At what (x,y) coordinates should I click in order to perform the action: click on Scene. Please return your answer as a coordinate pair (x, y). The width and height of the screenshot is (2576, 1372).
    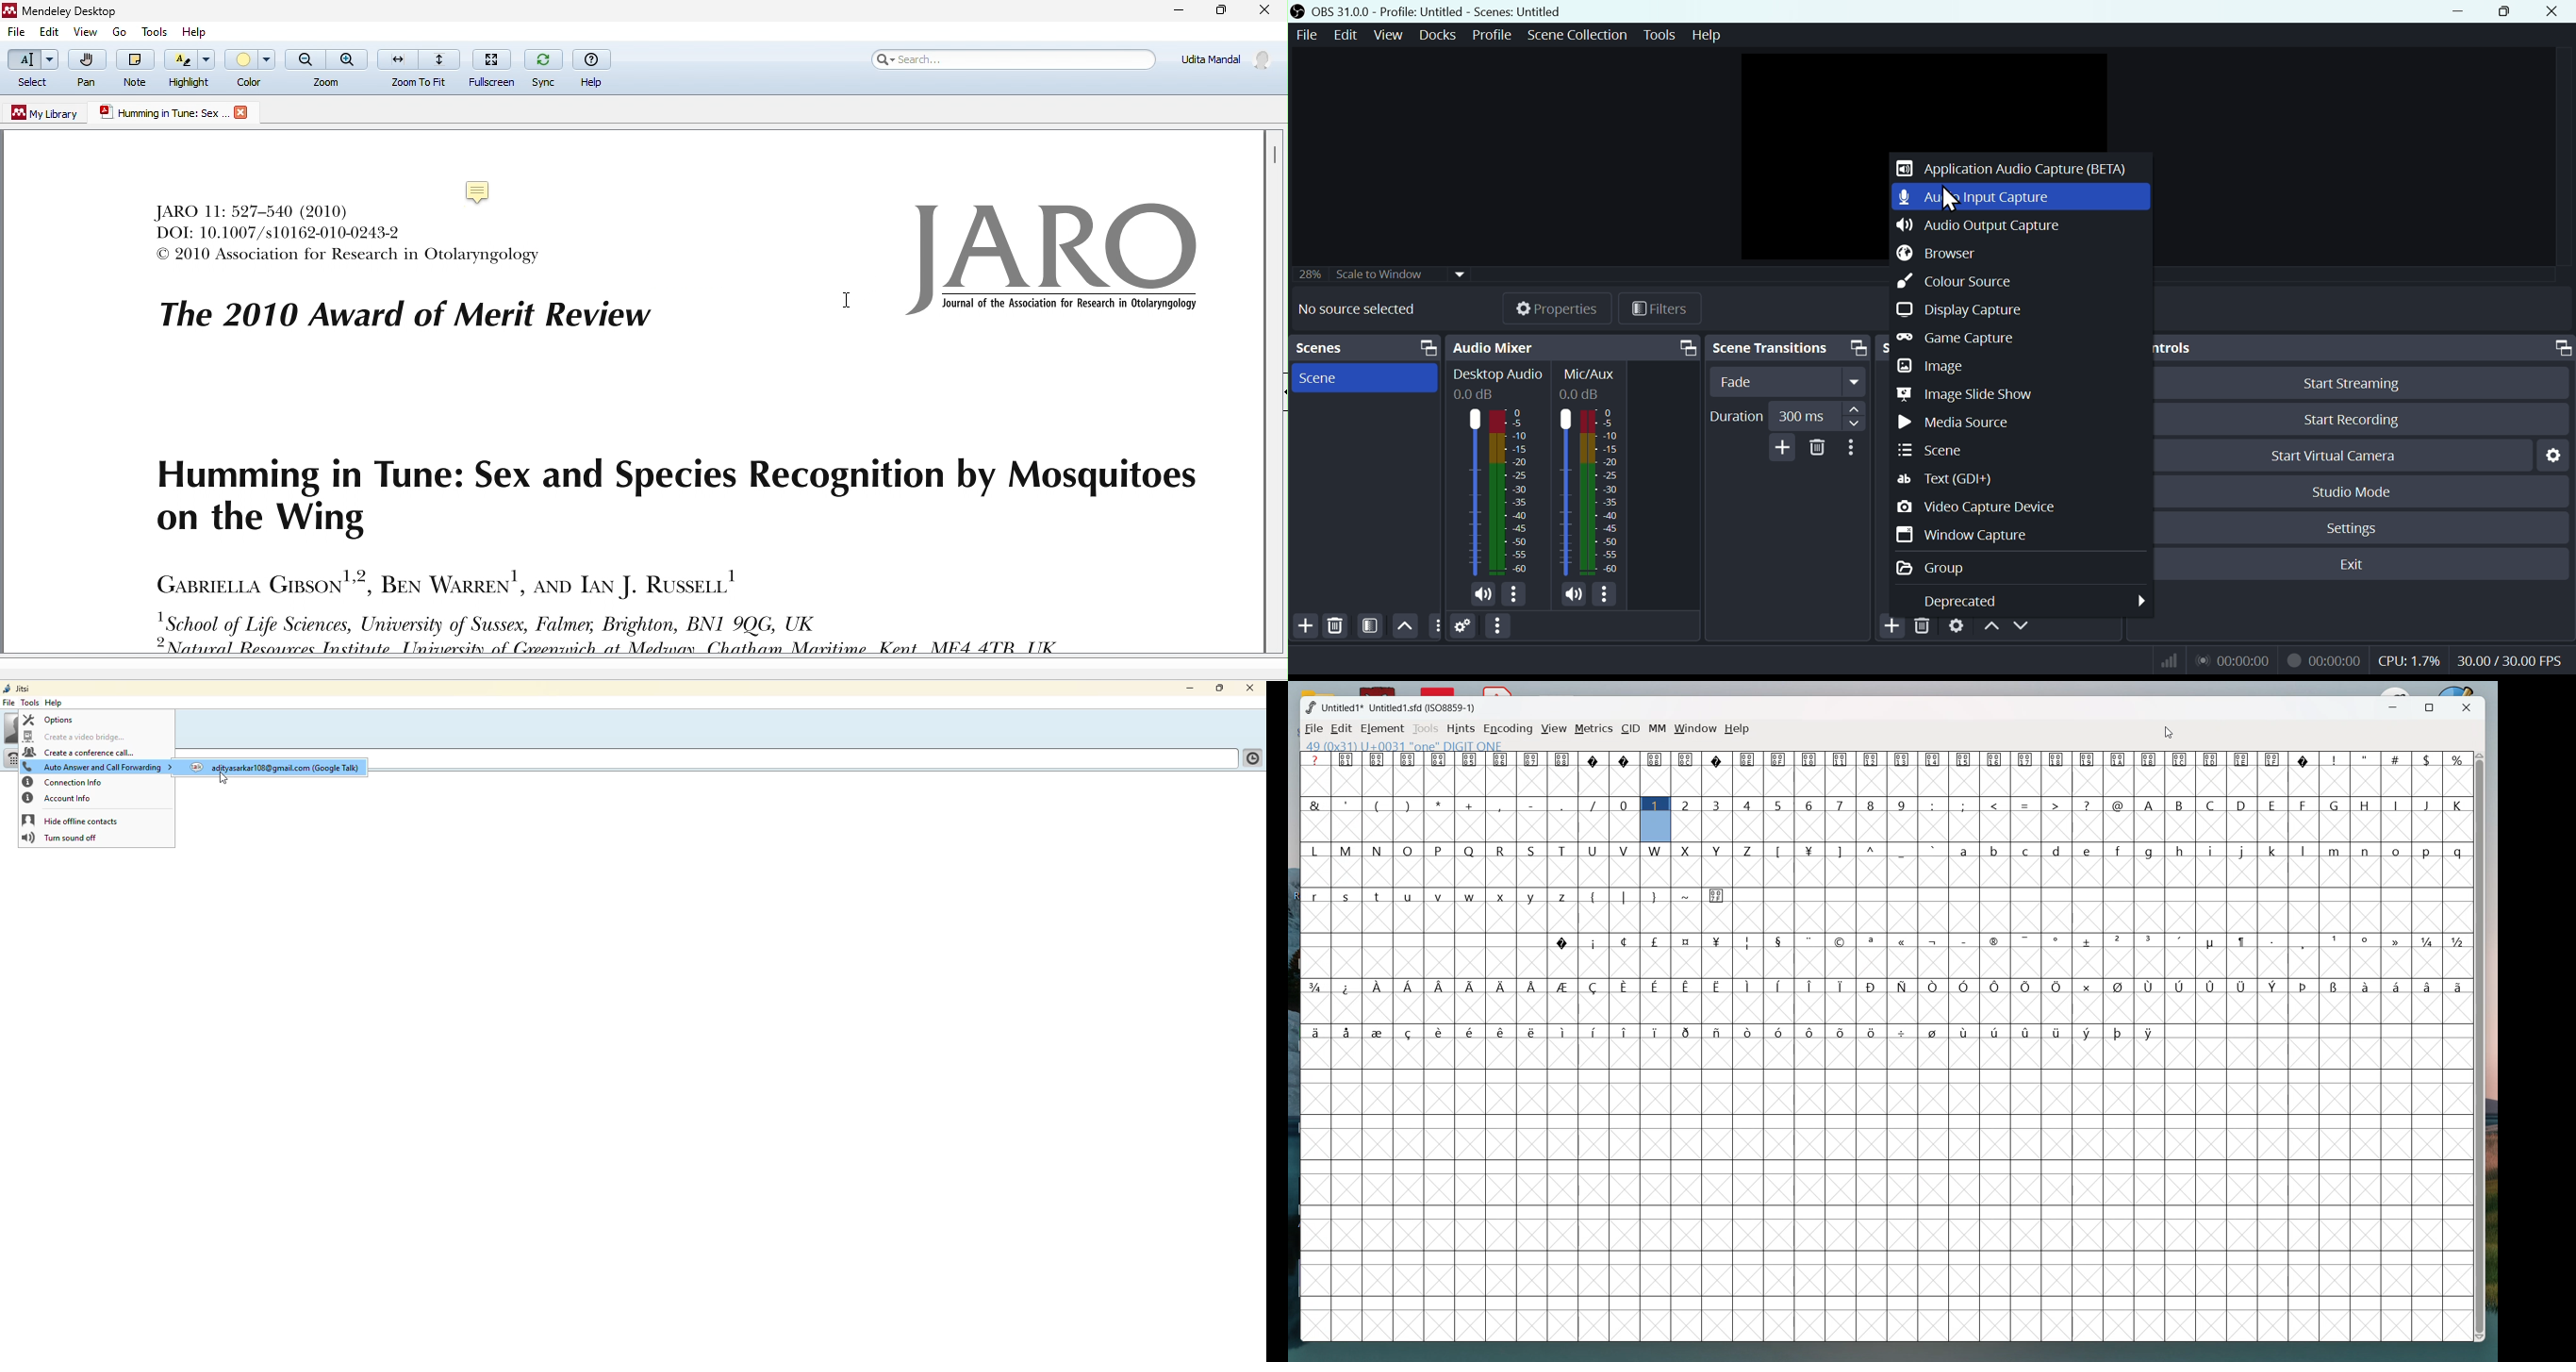
    Looking at the image, I should click on (1361, 377).